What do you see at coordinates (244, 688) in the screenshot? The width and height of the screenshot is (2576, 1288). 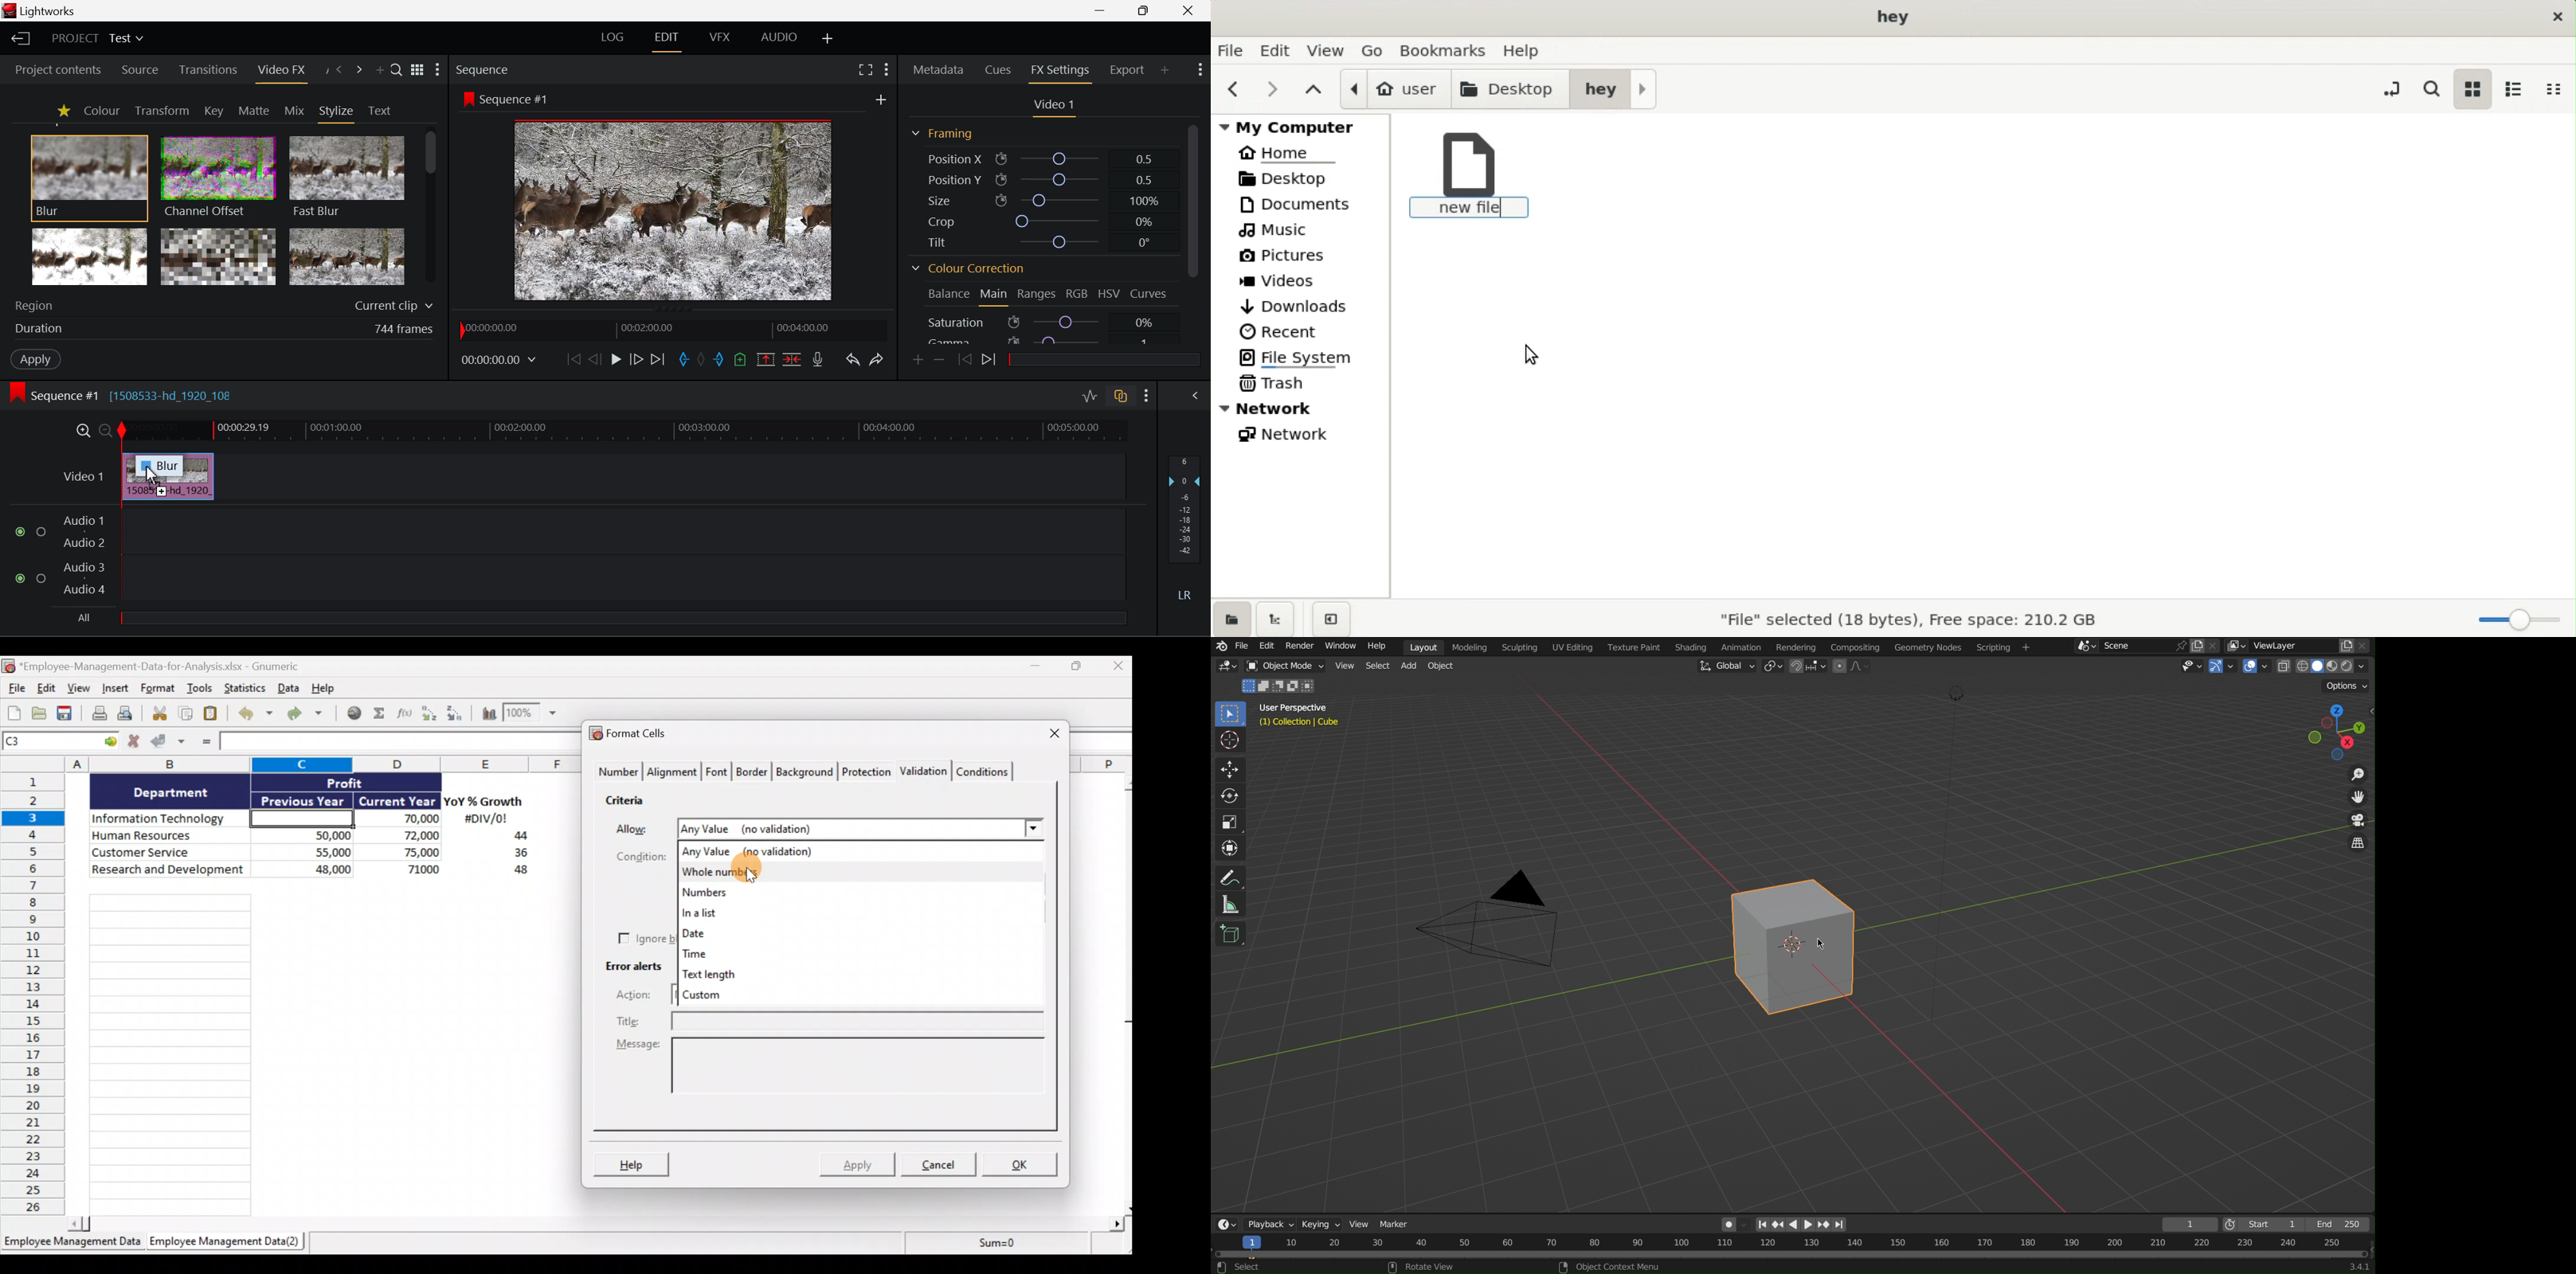 I see `Statistics` at bounding box center [244, 688].